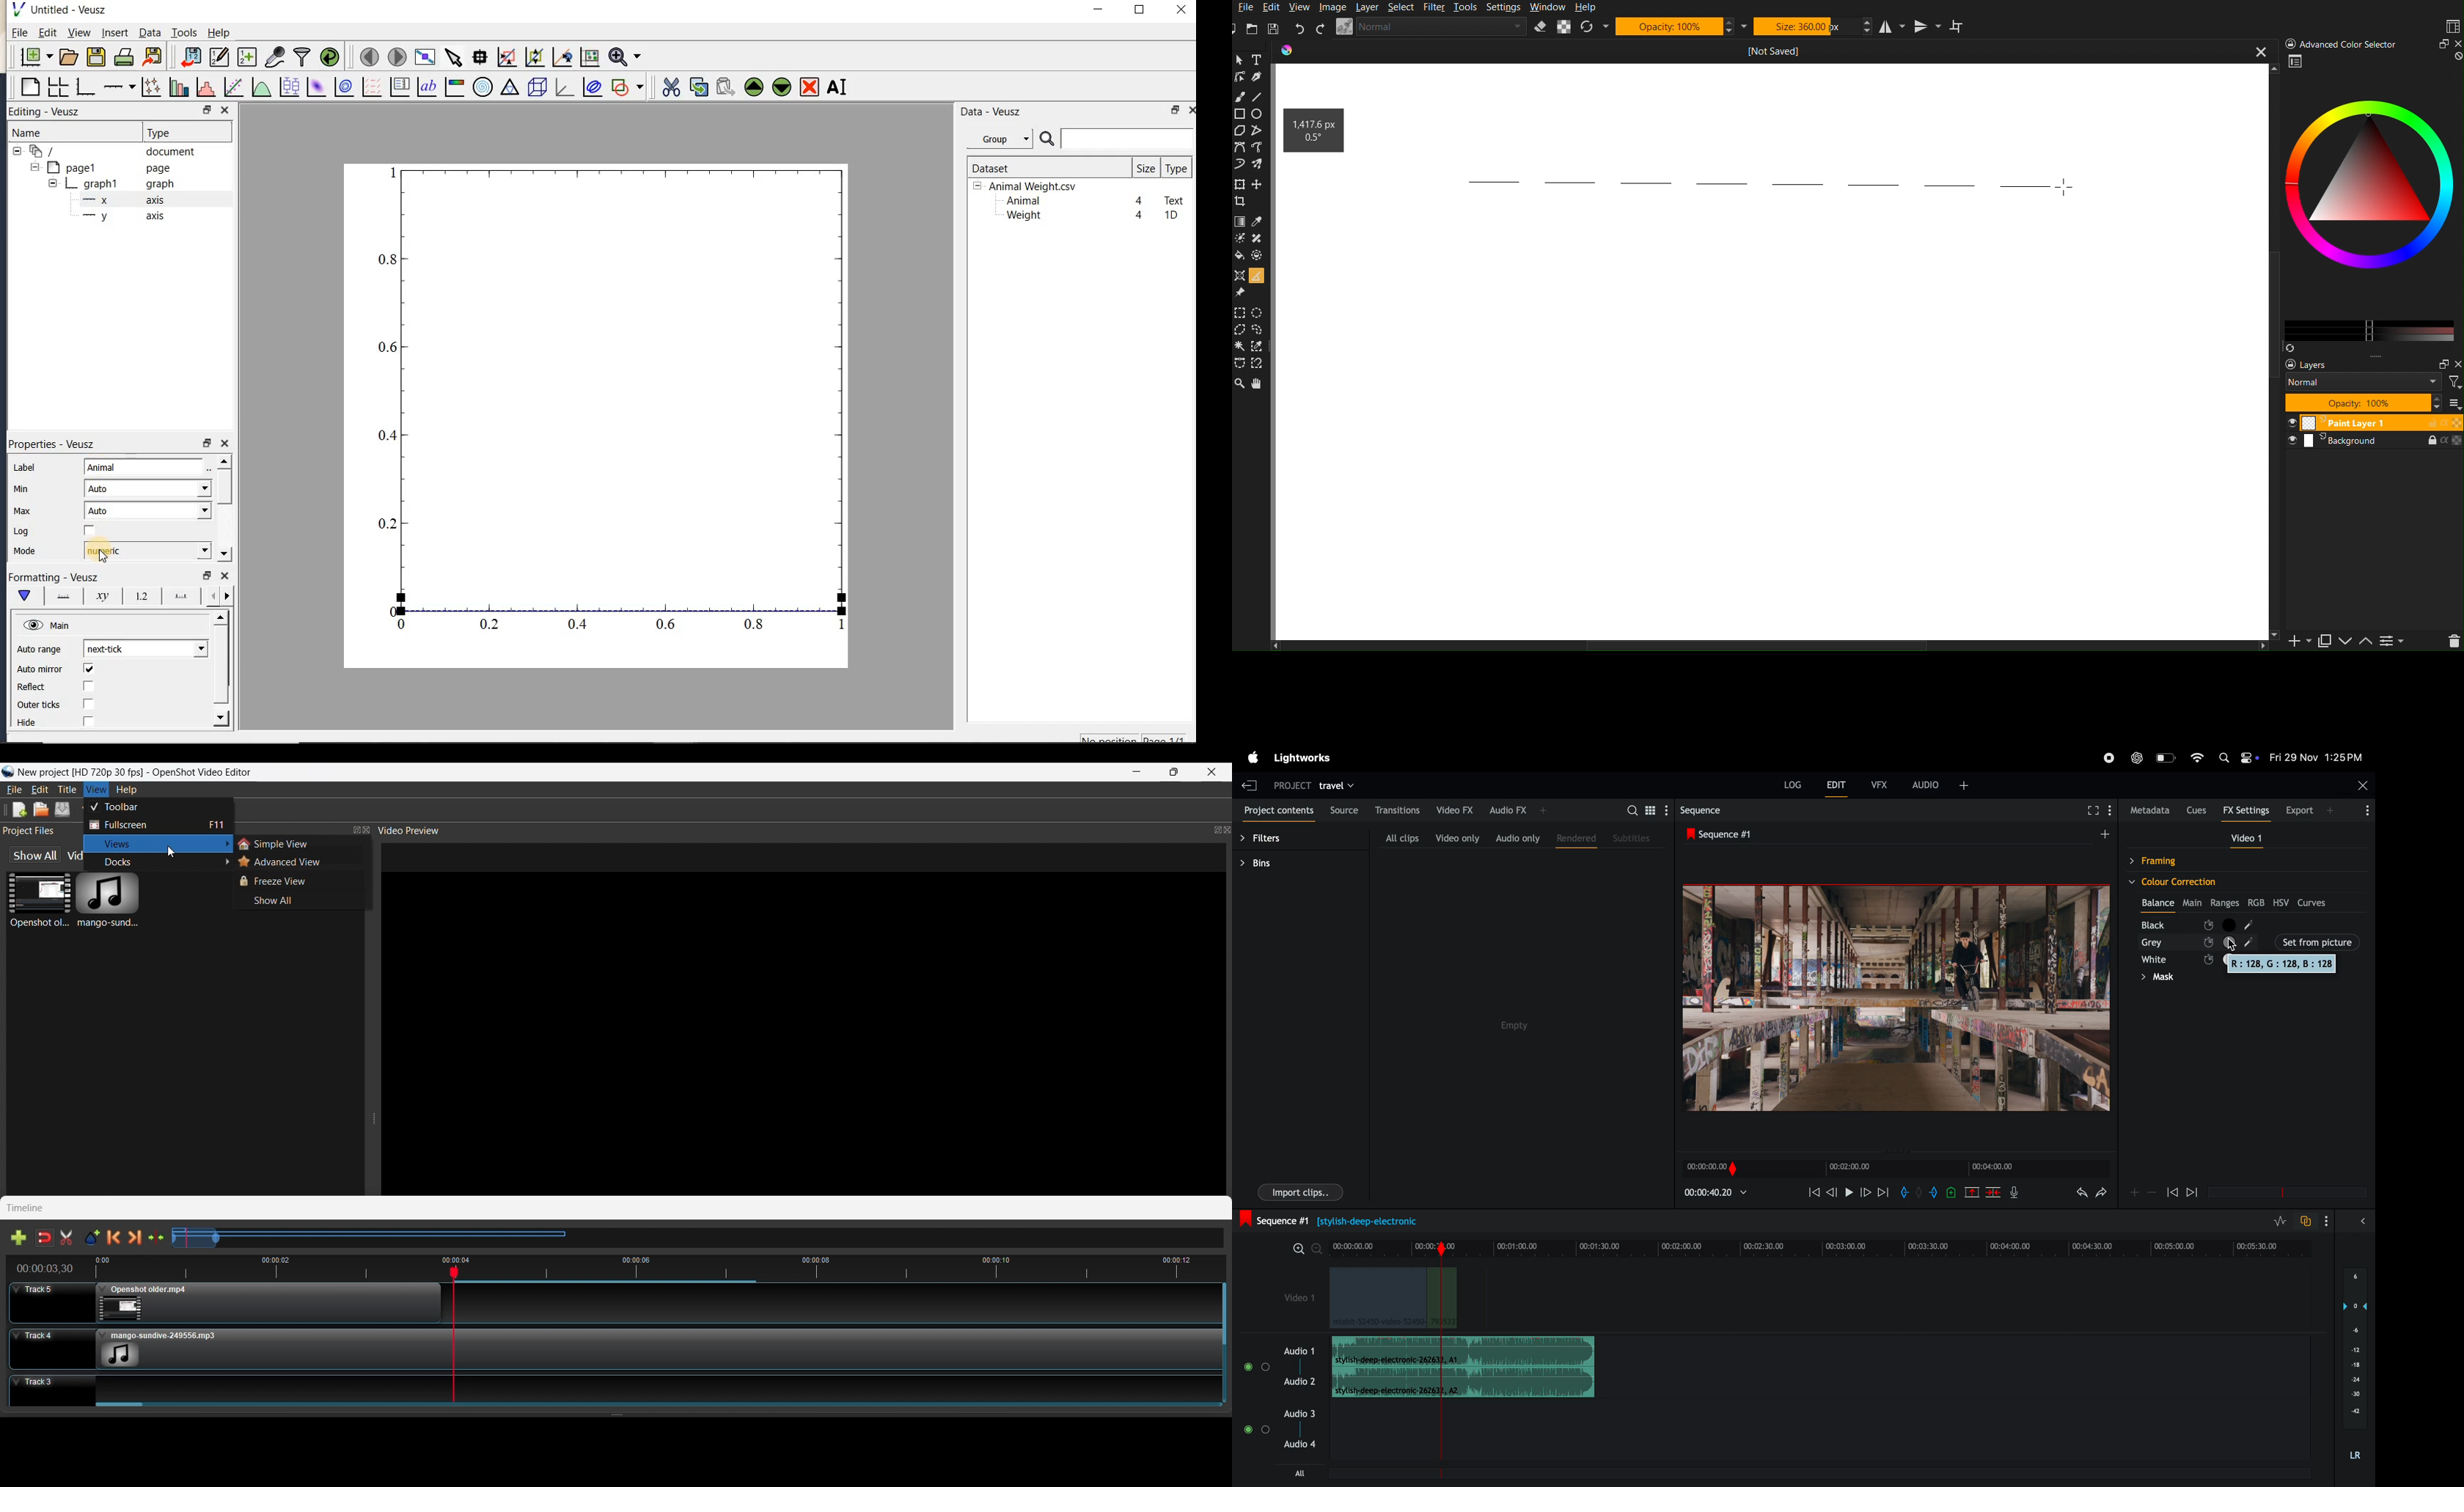 The height and width of the screenshot is (1512, 2464). Describe the element at coordinates (67, 1237) in the screenshot. I see `Enable Razor` at that location.